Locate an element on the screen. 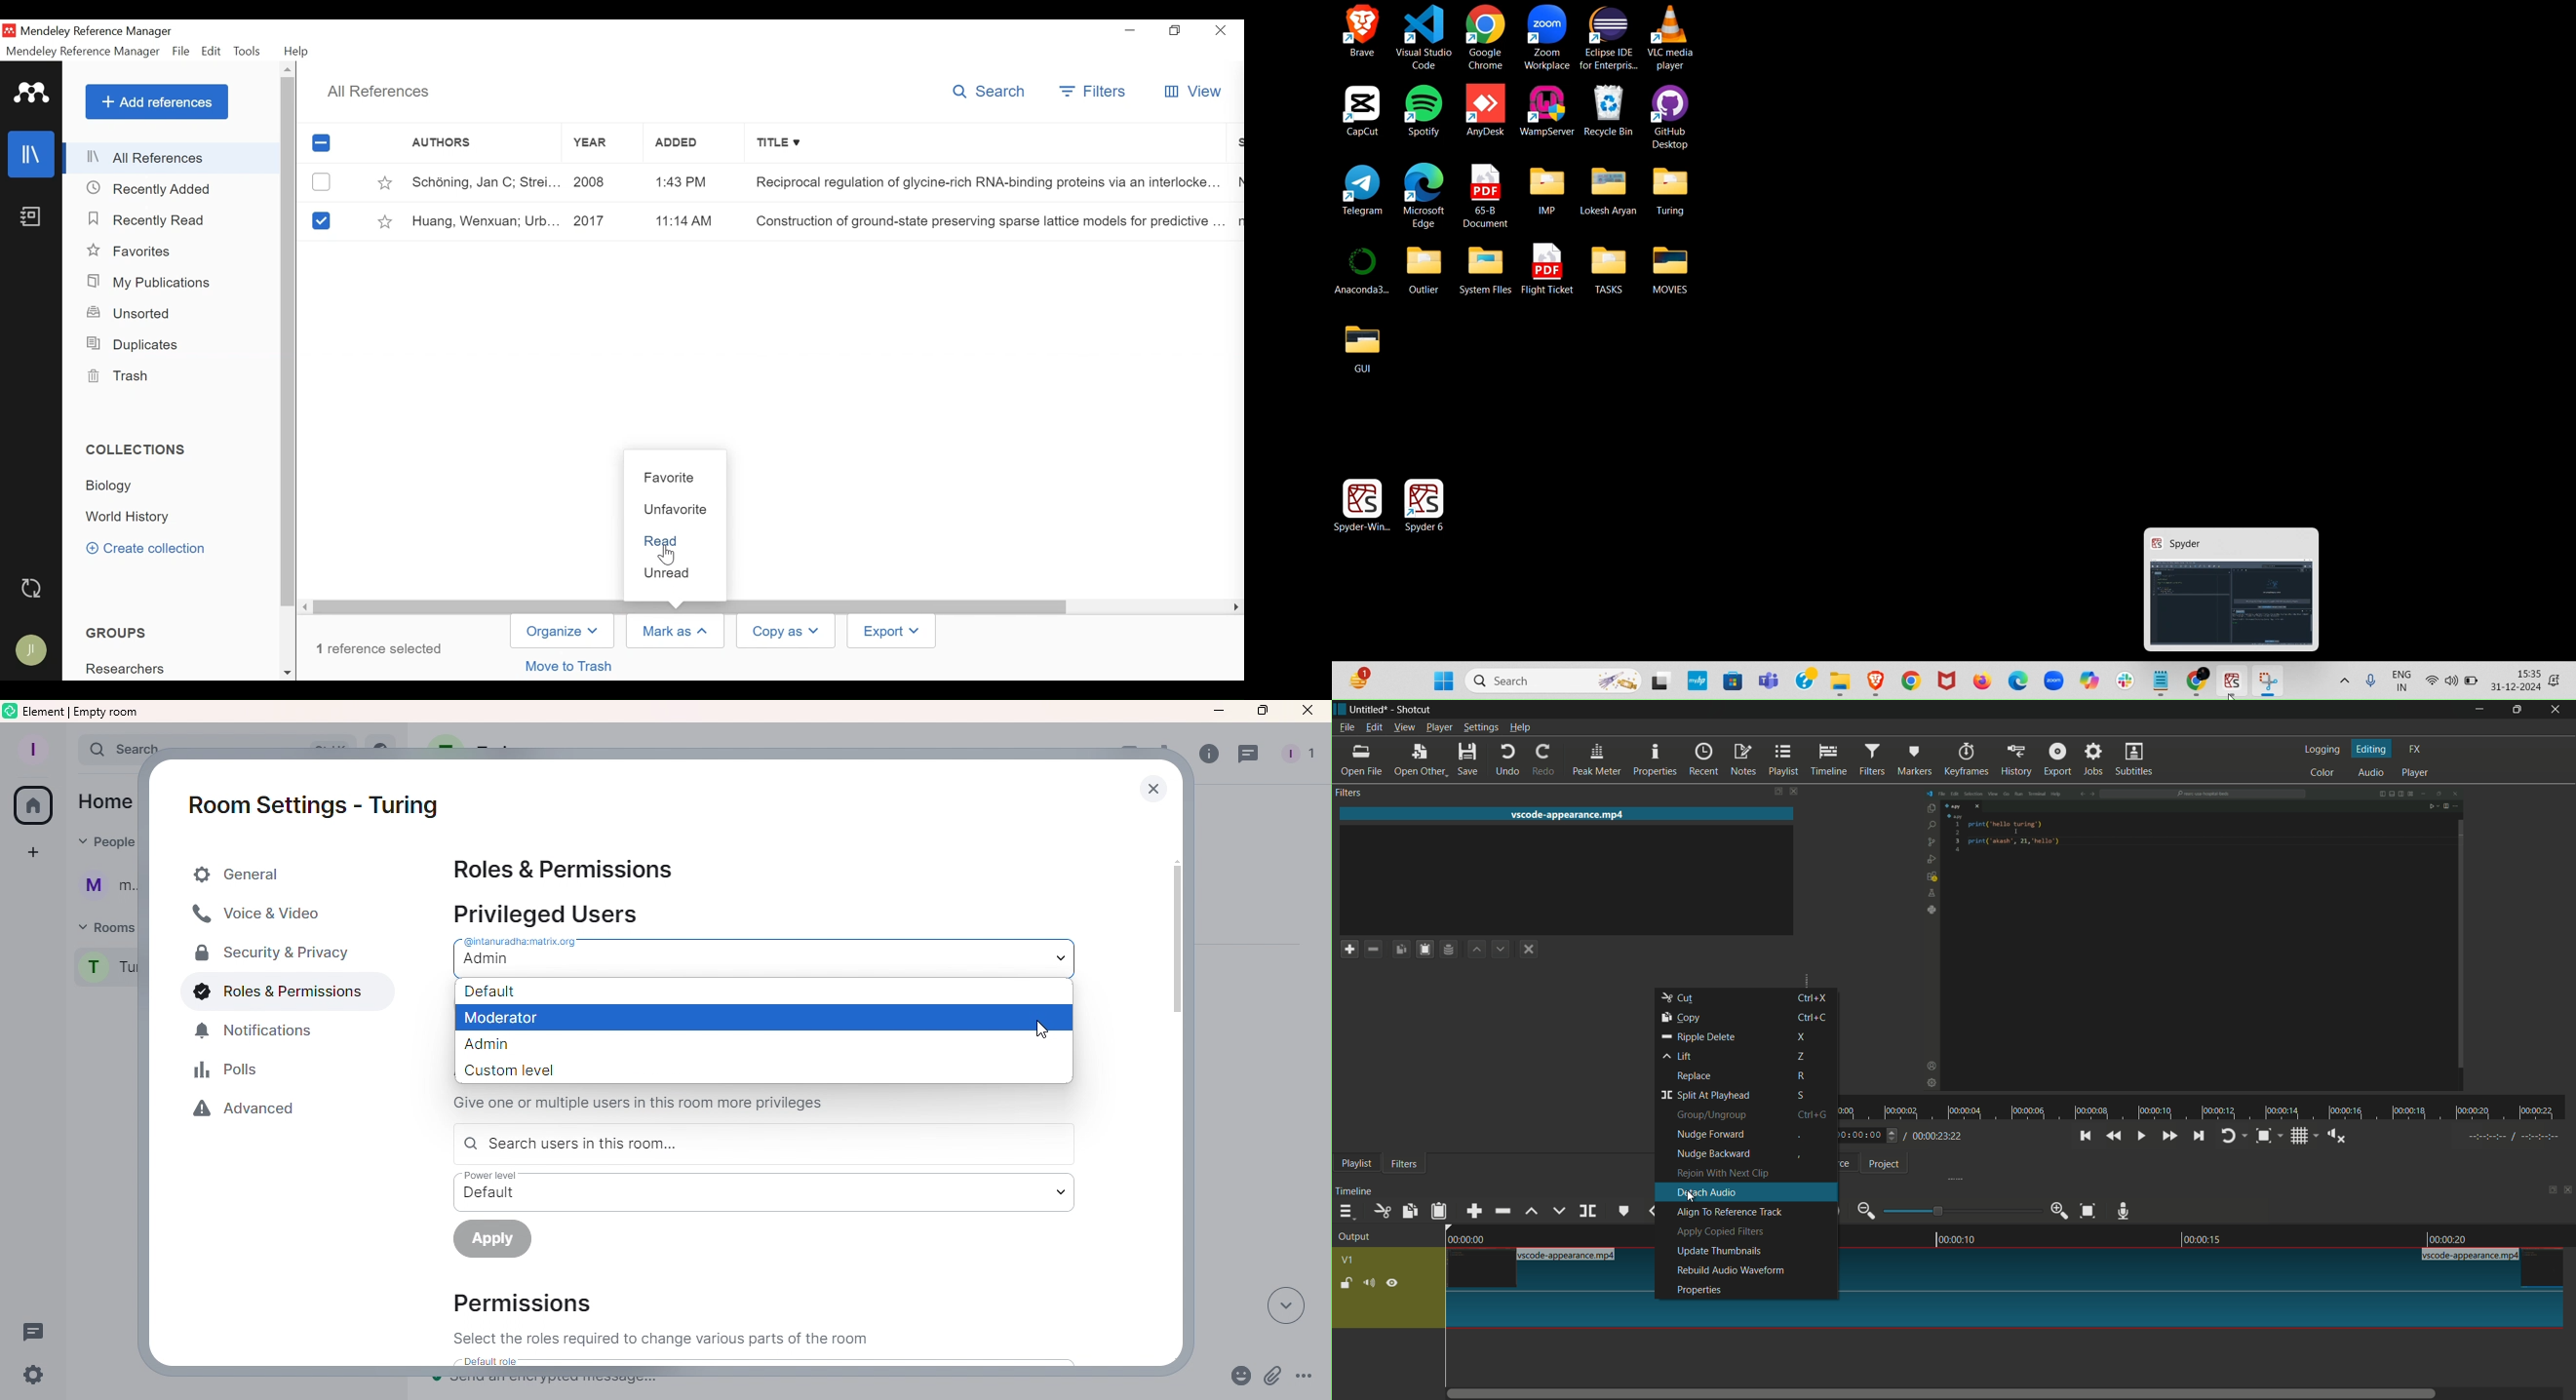 Image resolution: width=2576 pixels, height=1400 pixels. Visual studio code is located at coordinates (1424, 38).